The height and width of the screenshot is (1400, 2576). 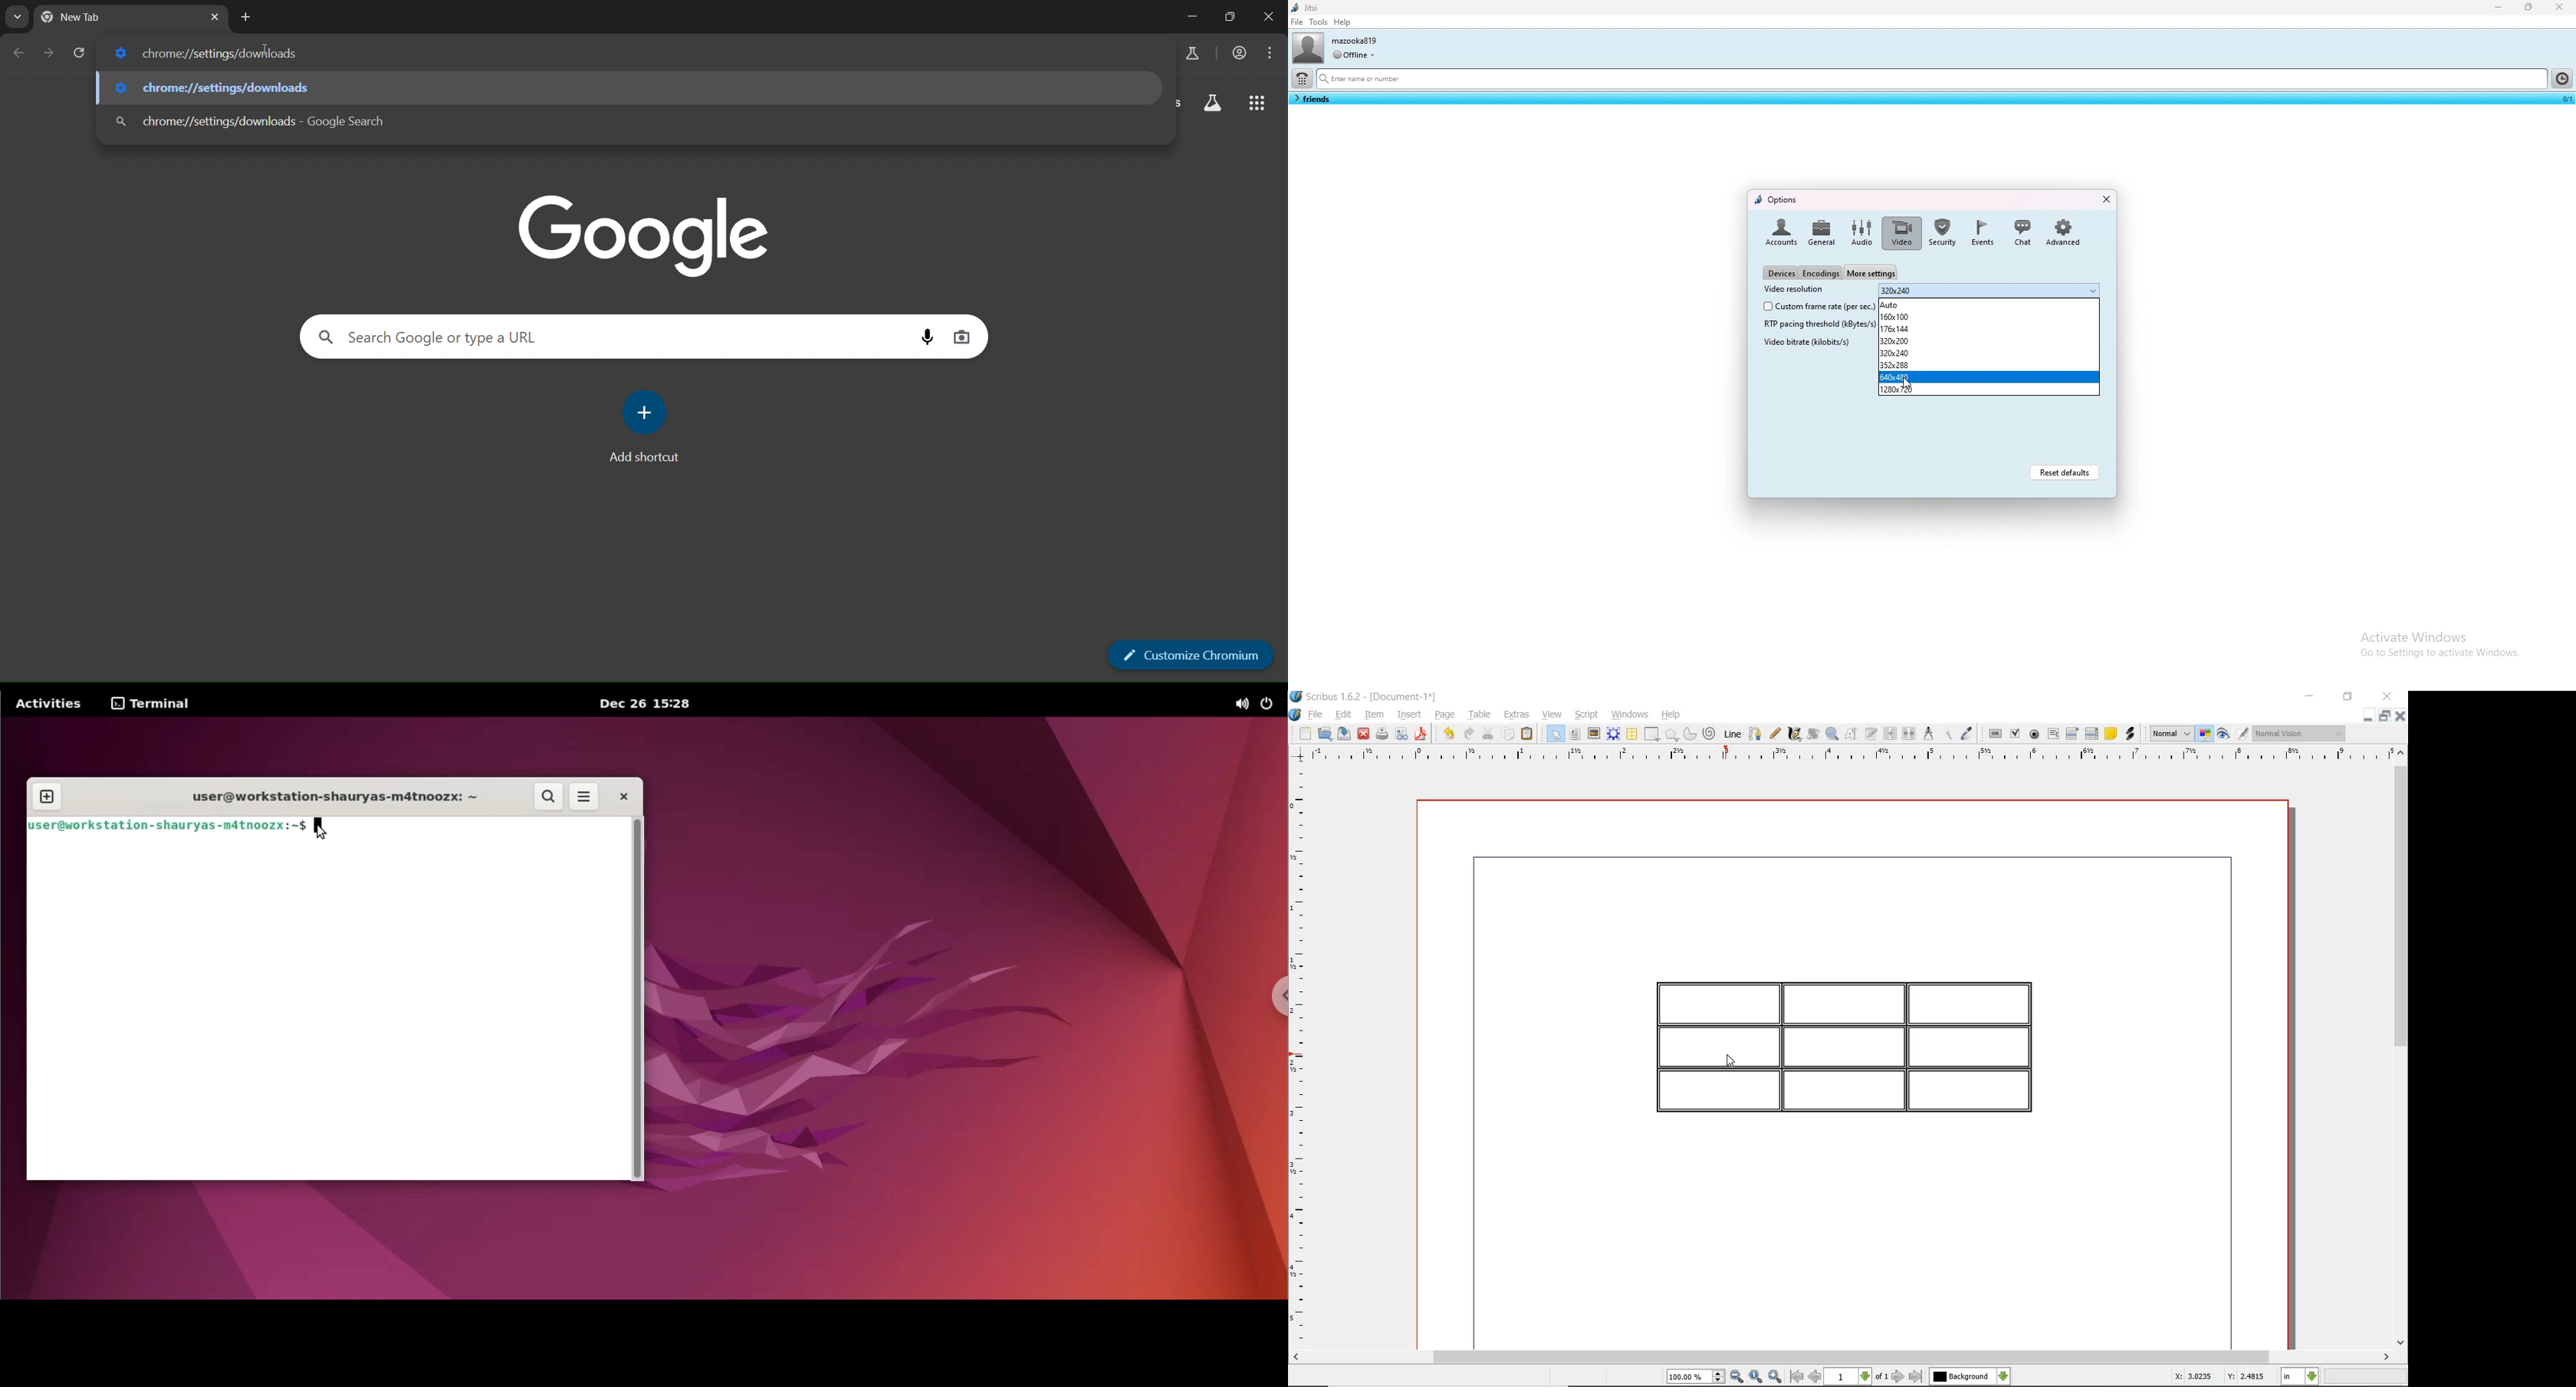 What do you see at coordinates (1843, 756) in the screenshot?
I see `ruler` at bounding box center [1843, 756].